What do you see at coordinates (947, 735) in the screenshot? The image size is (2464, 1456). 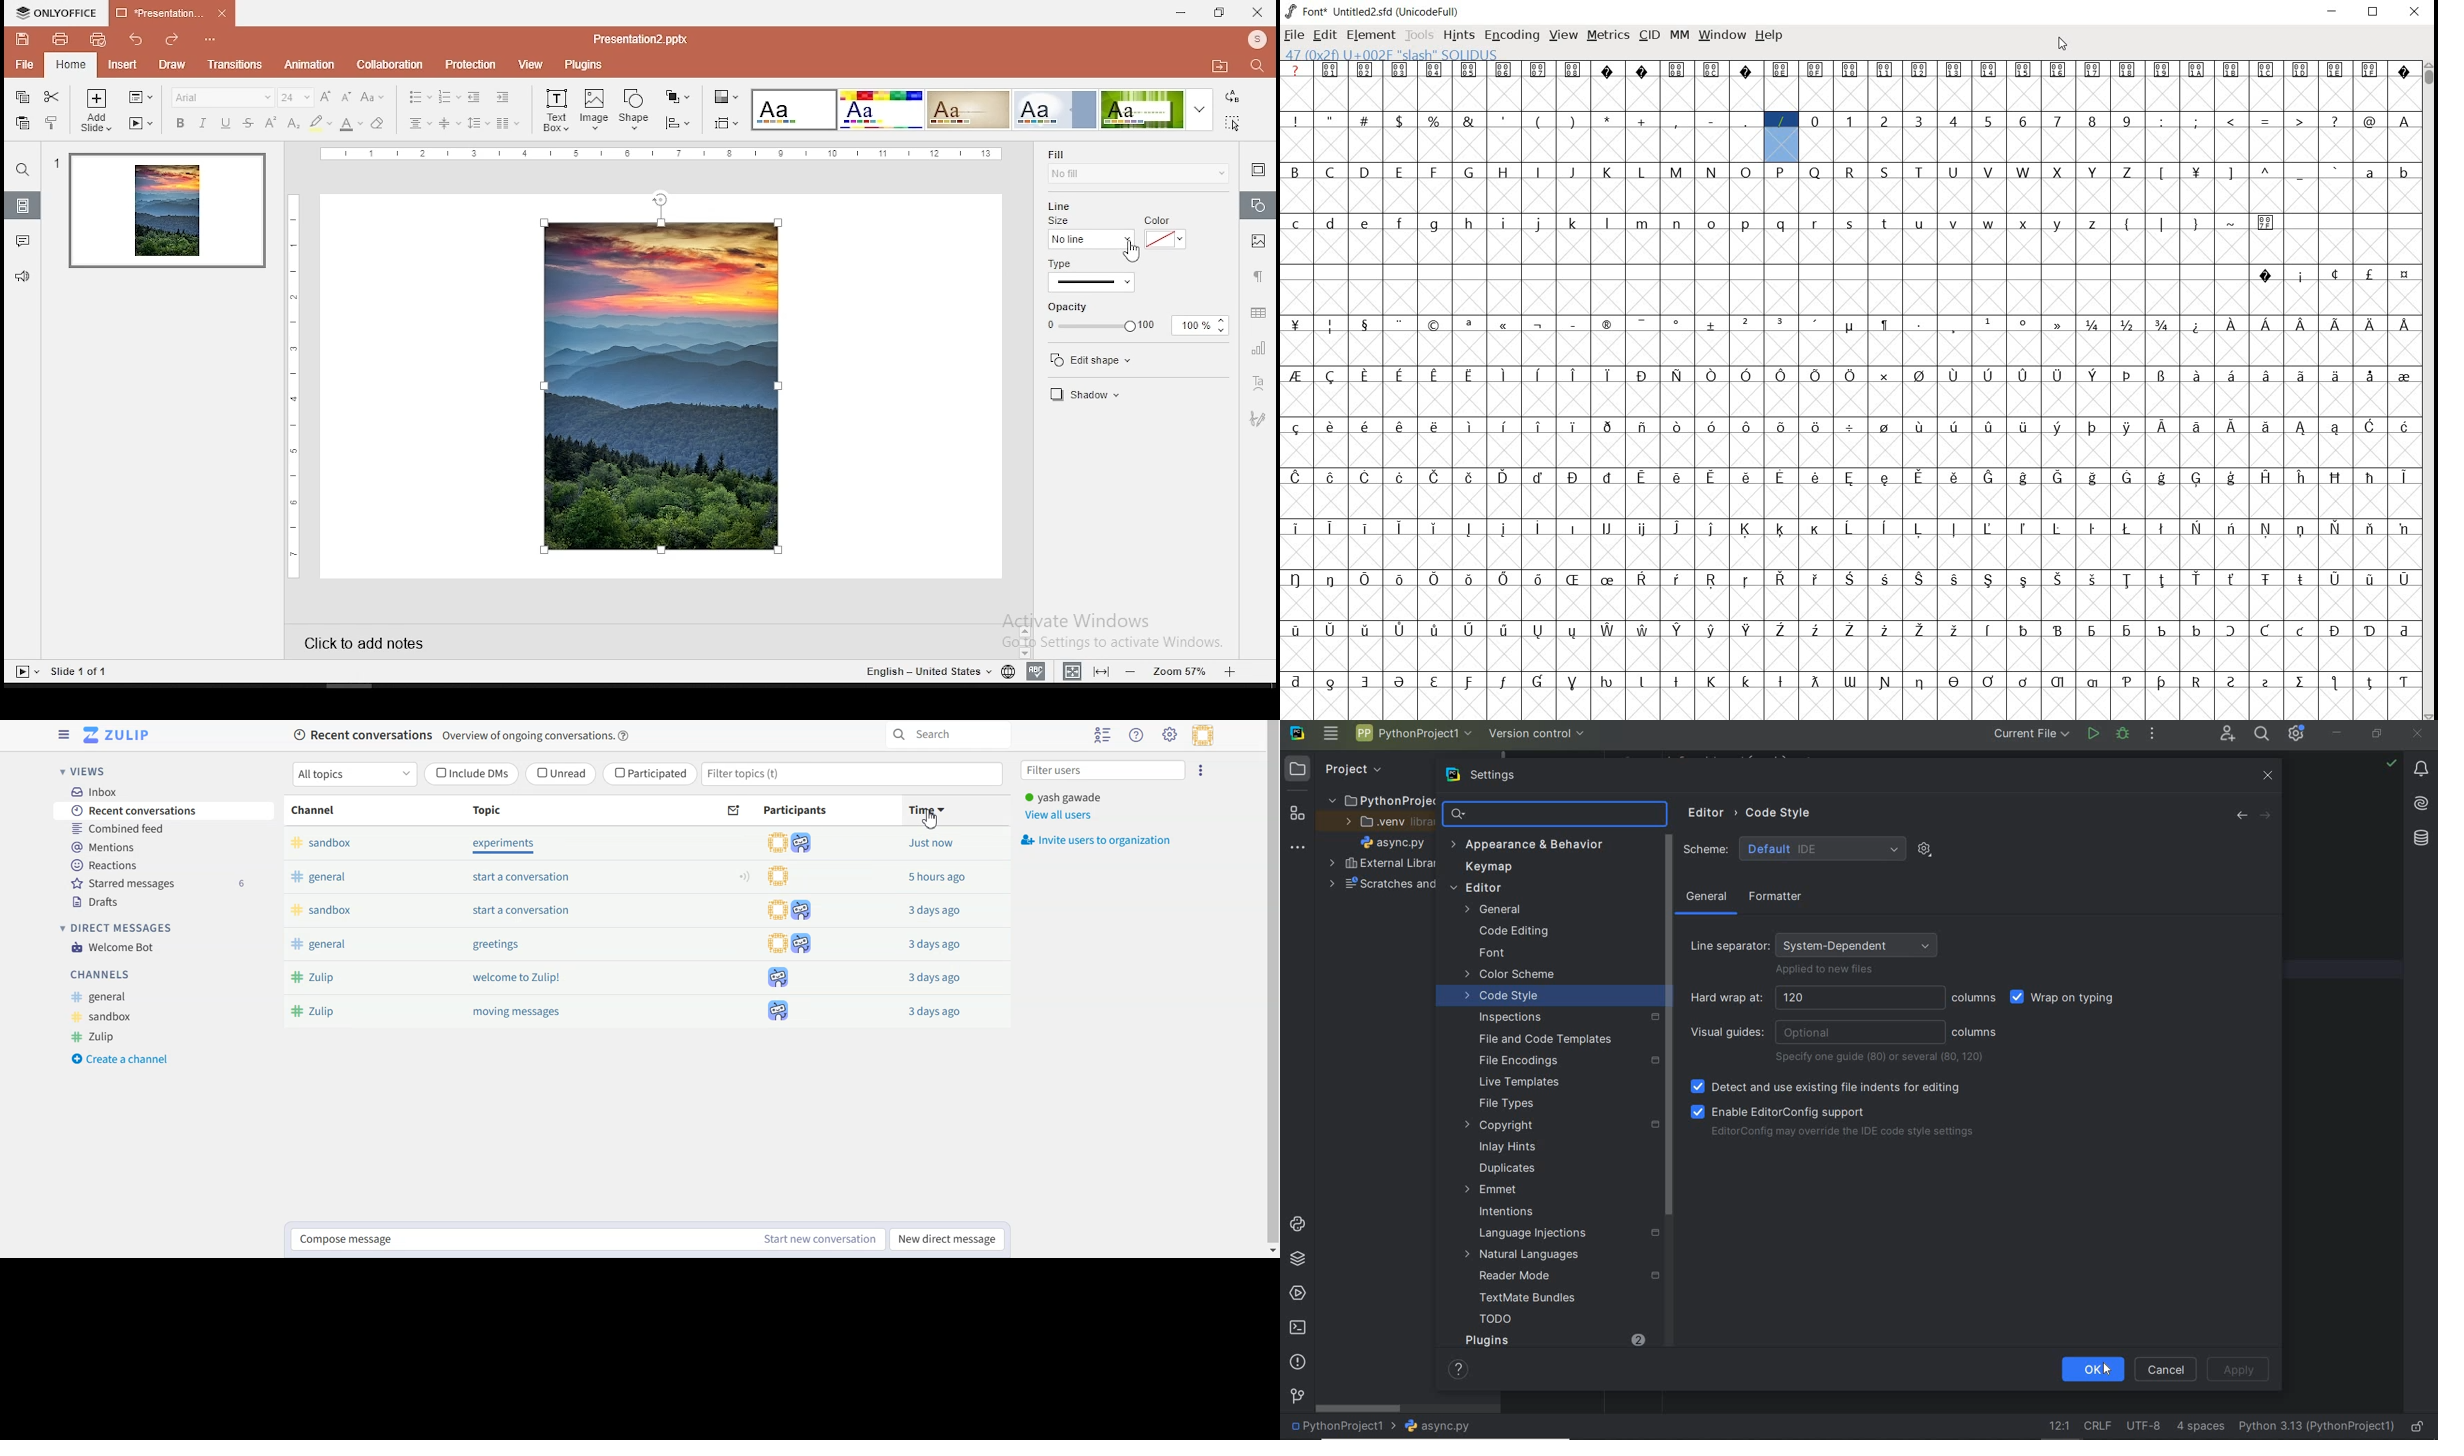 I see `Search` at bounding box center [947, 735].